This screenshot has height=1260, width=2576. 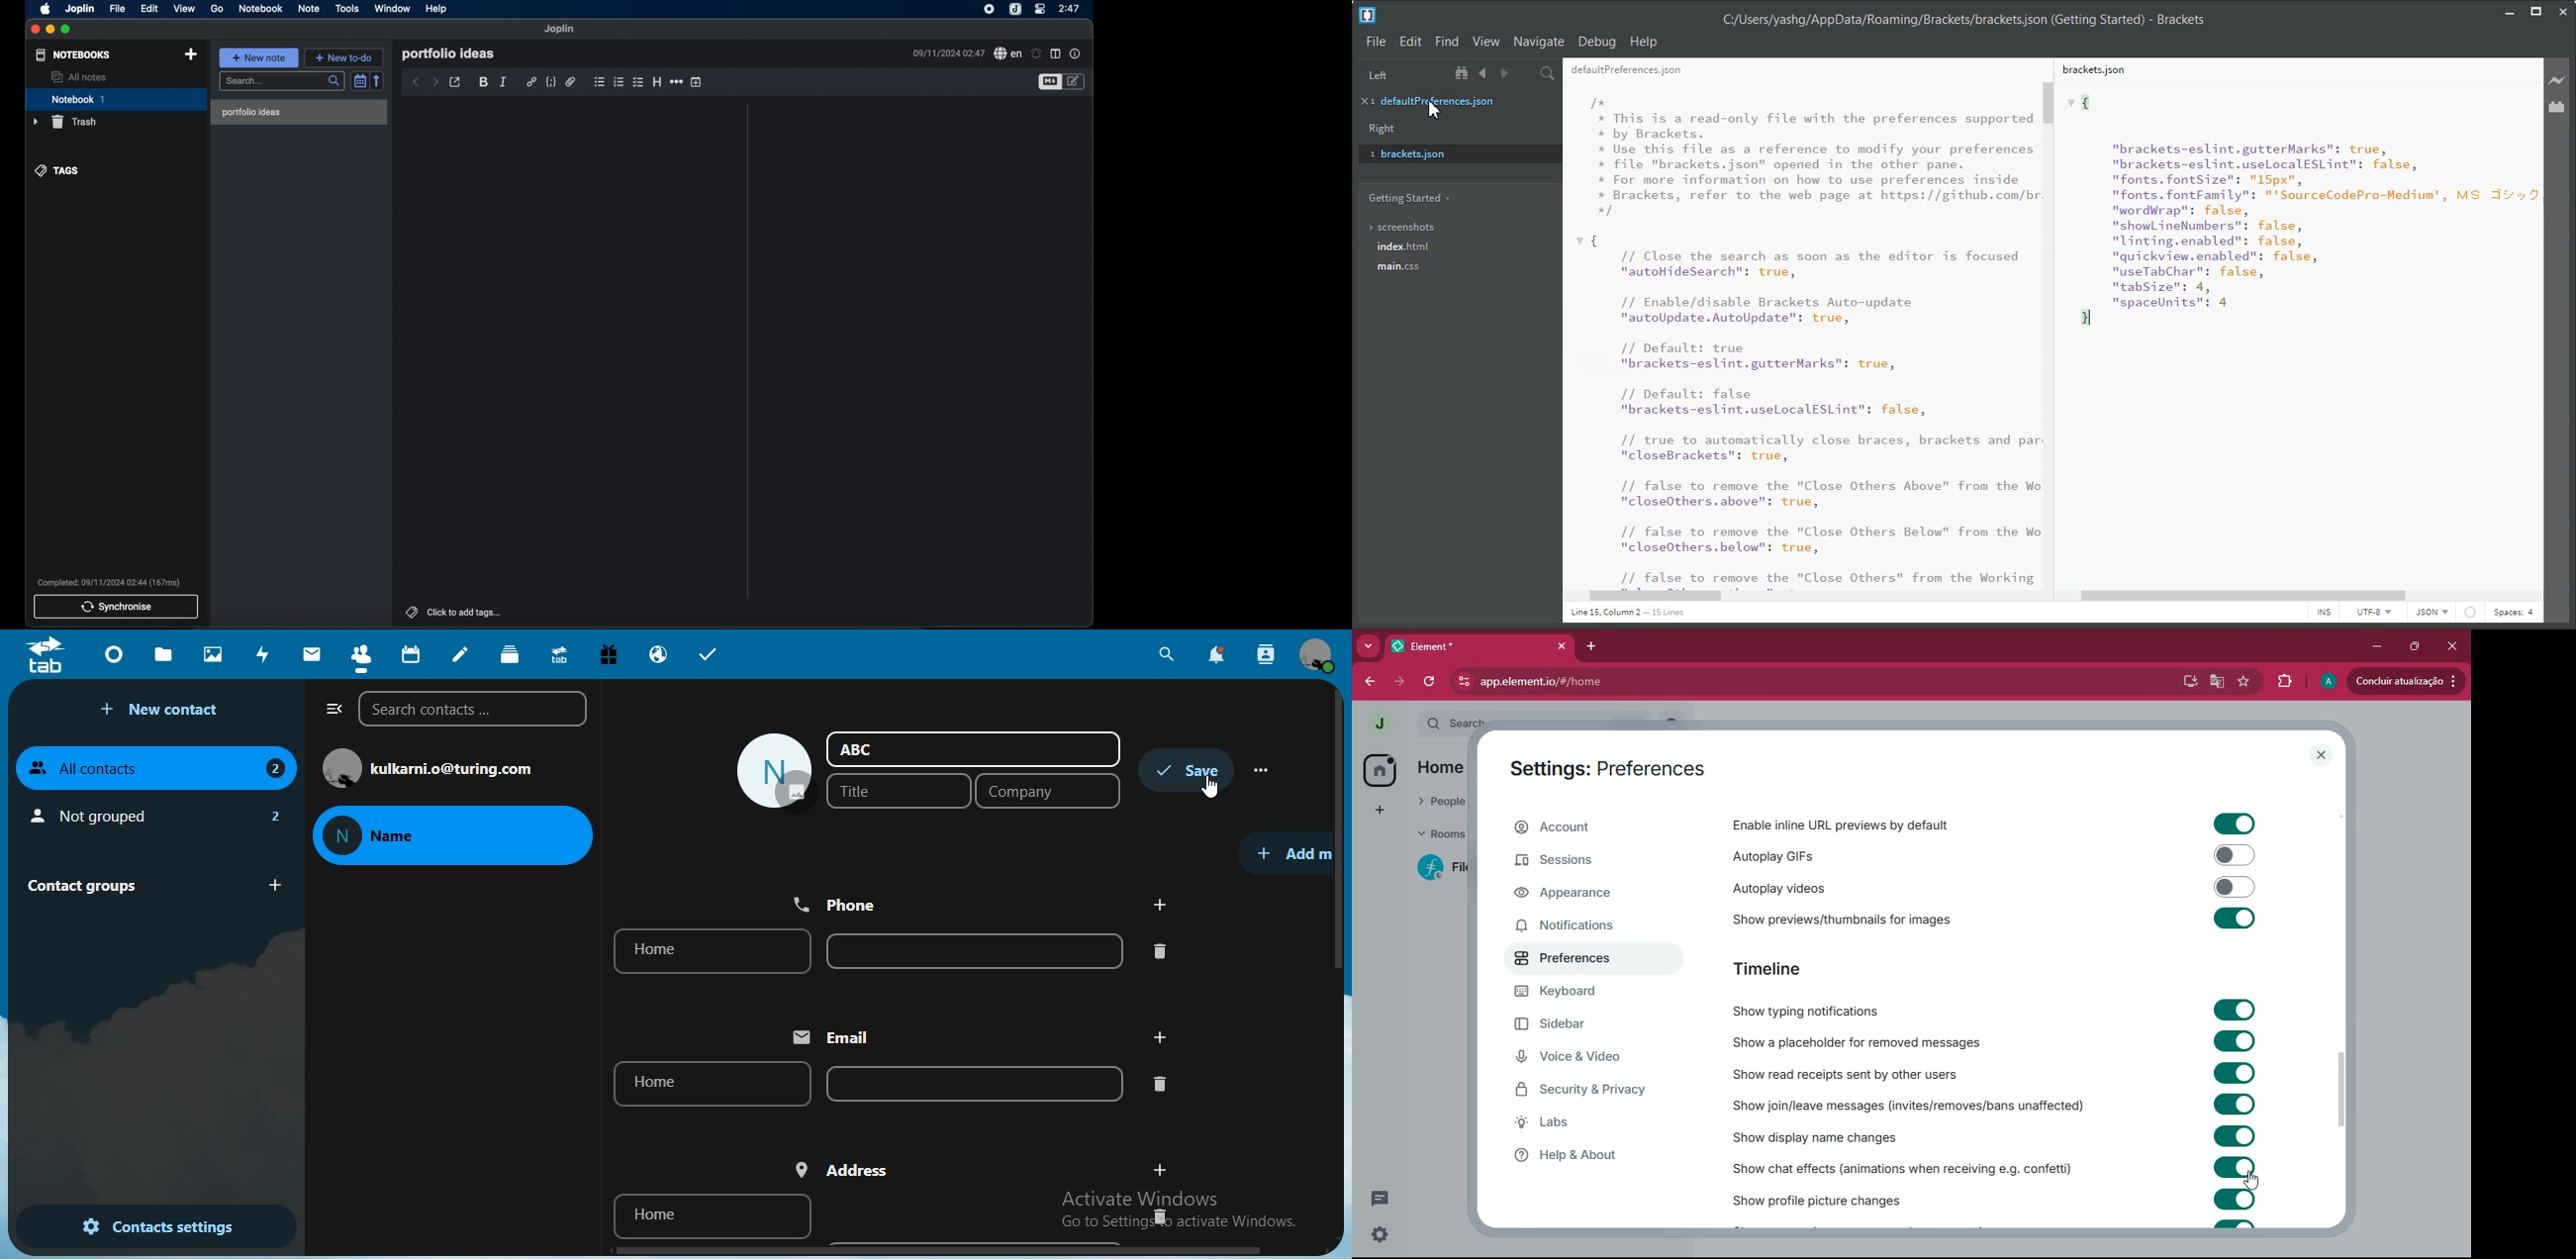 What do you see at coordinates (2559, 107) in the screenshot?
I see `Extension Manager` at bounding box center [2559, 107].